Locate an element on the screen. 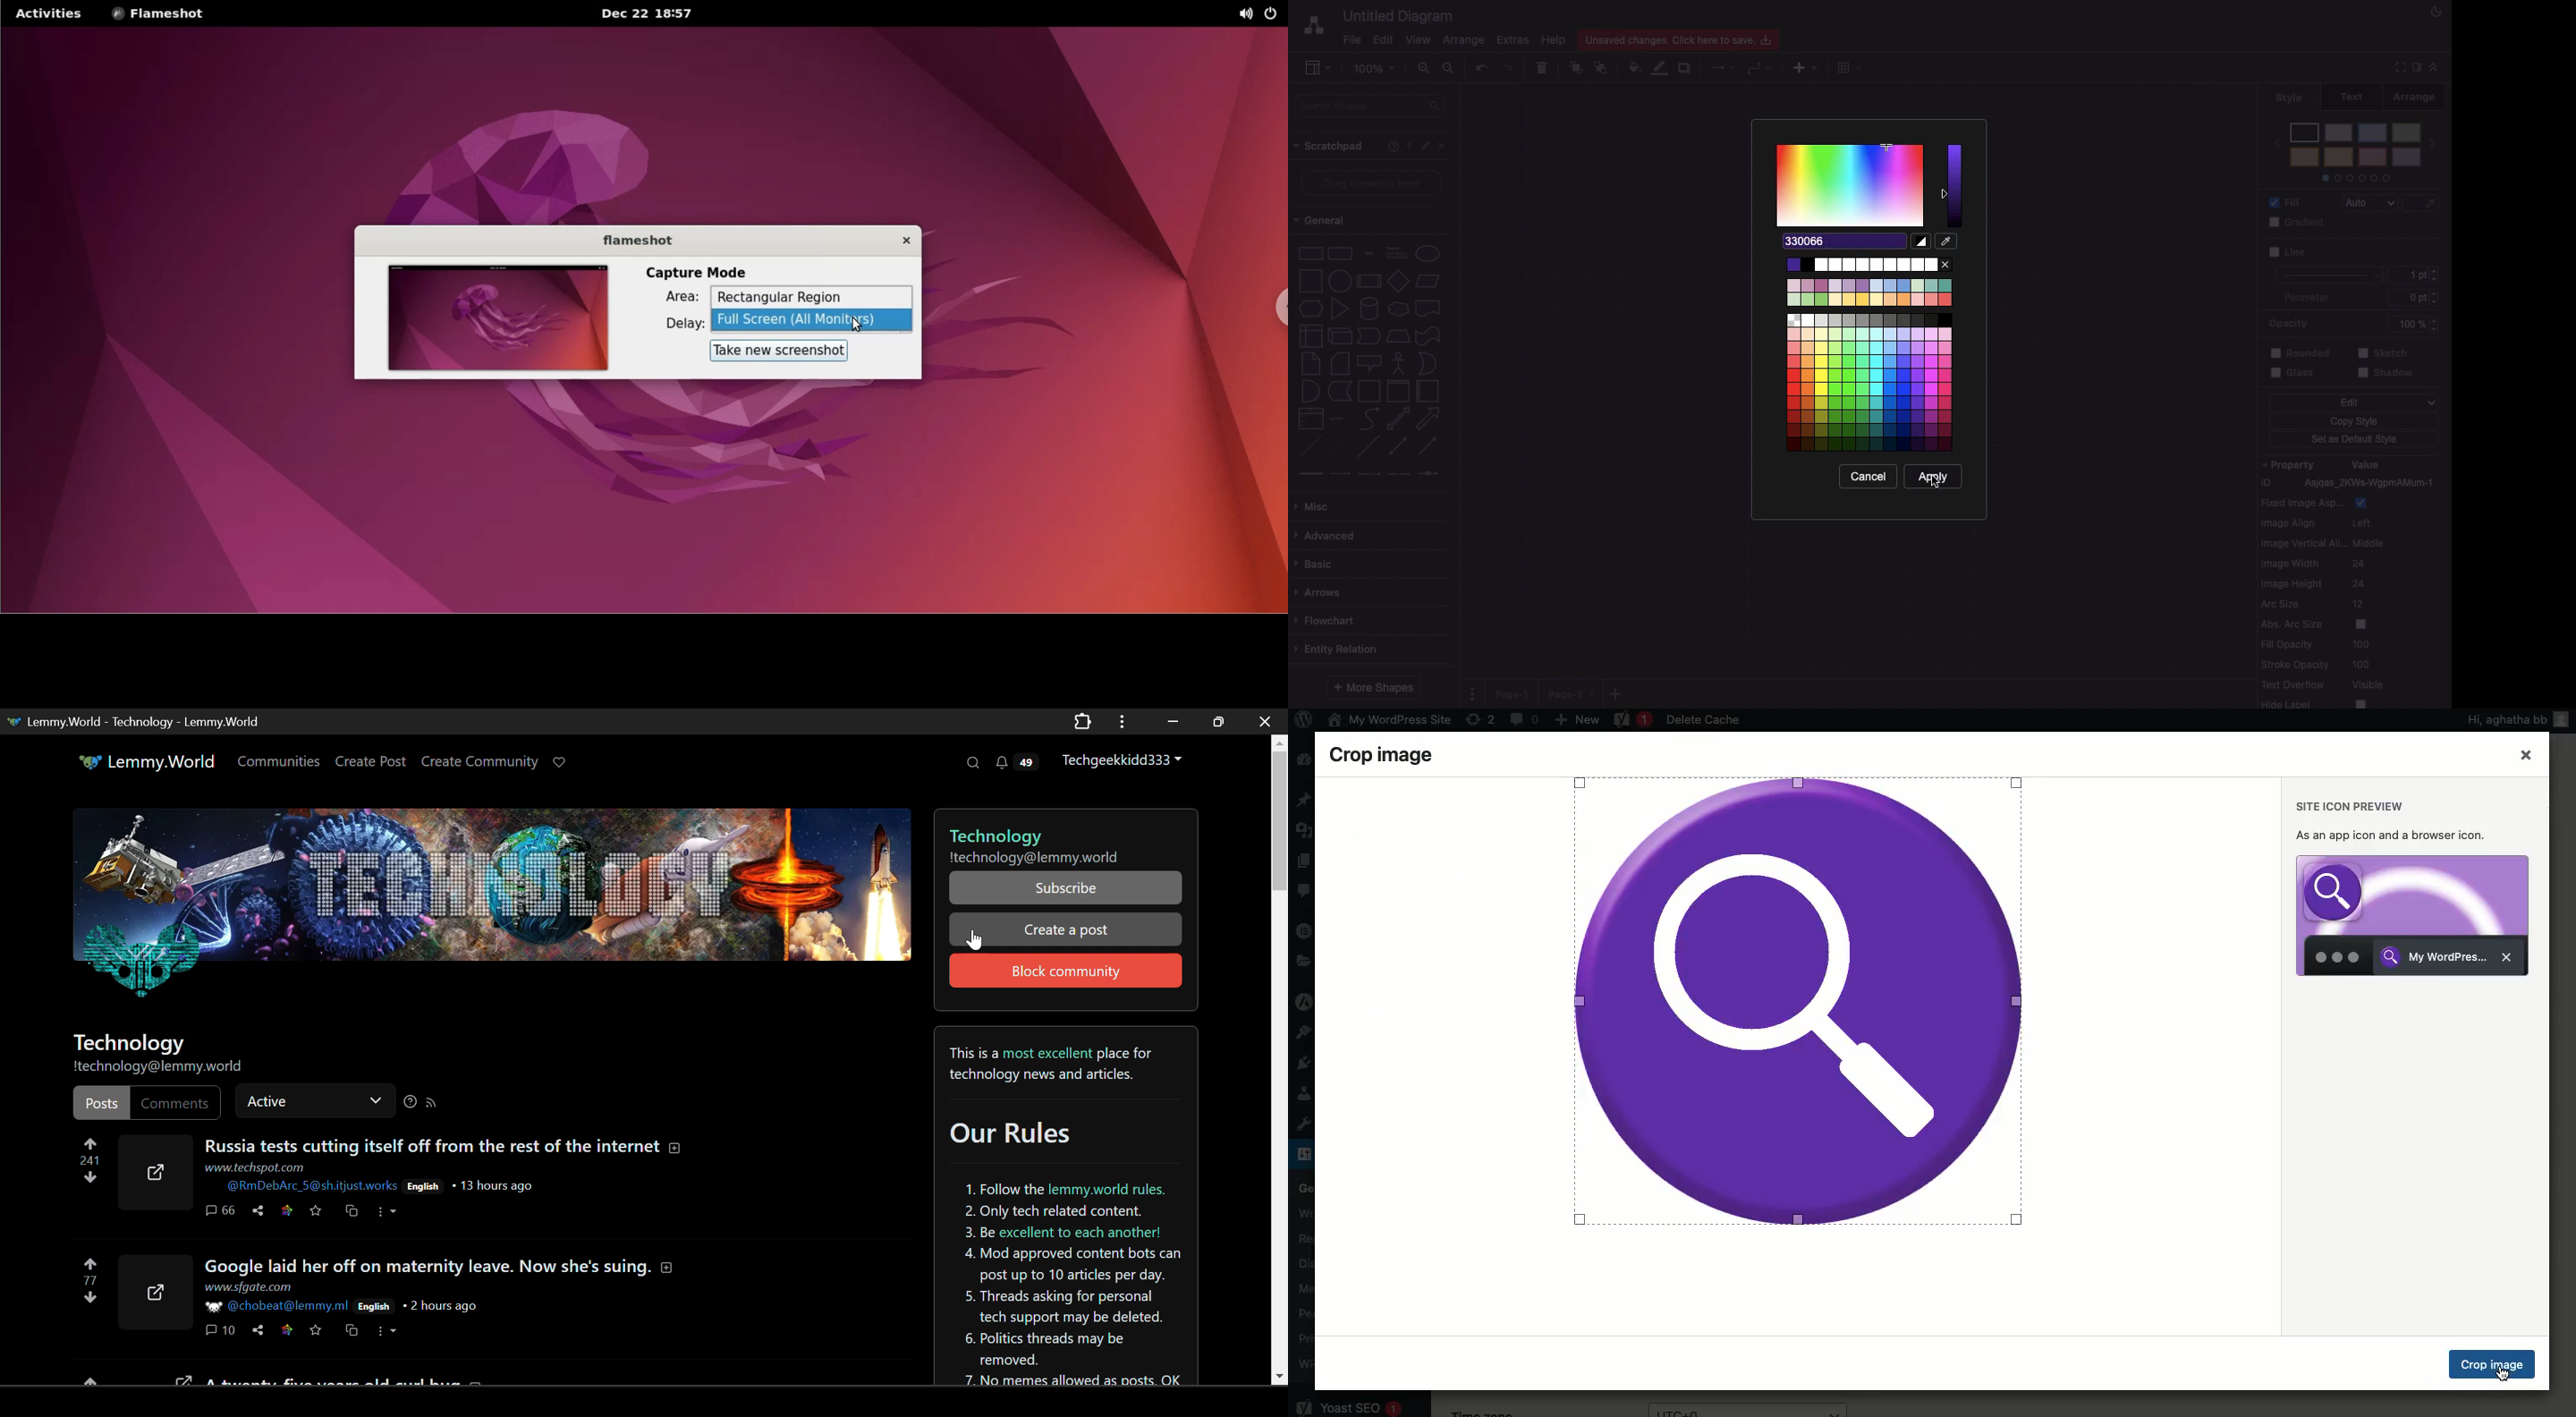 The height and width of the screenshot is (1428, 2576). Search shapes is located at coordinates (1372, 104).